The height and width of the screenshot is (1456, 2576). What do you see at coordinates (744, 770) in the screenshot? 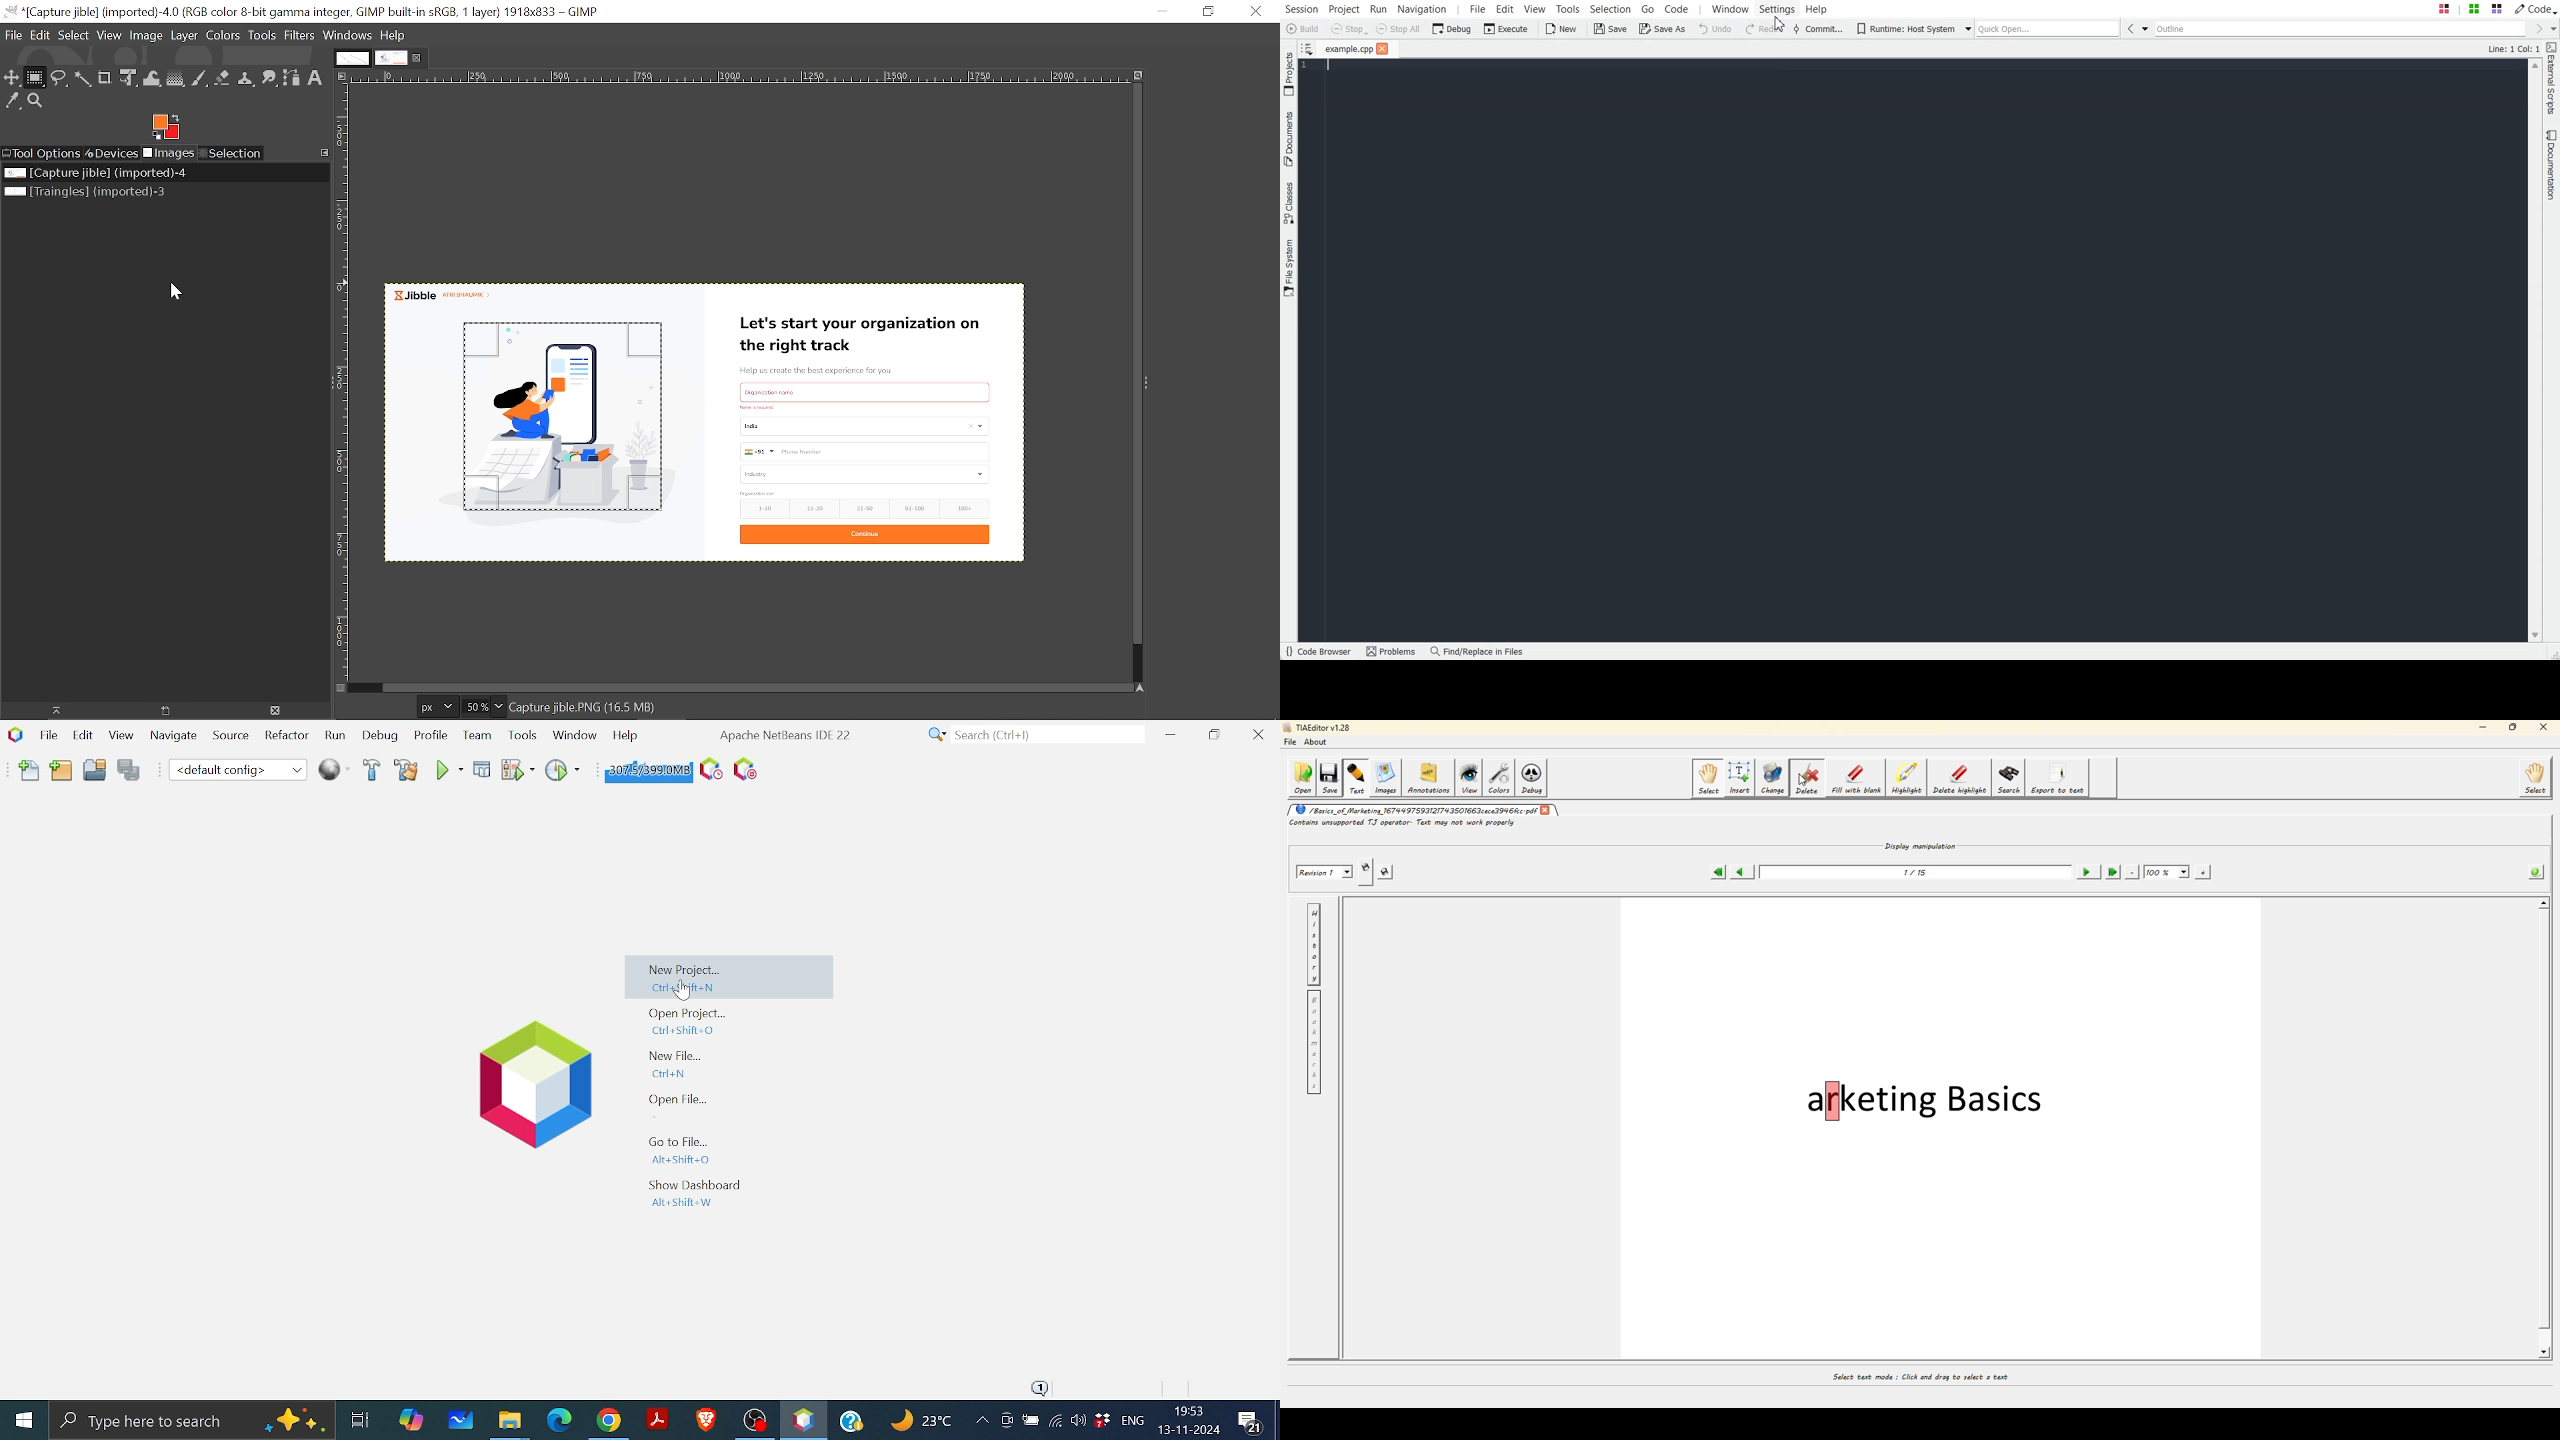
I see `Stop Background Task` at bounding box center [744, 770].